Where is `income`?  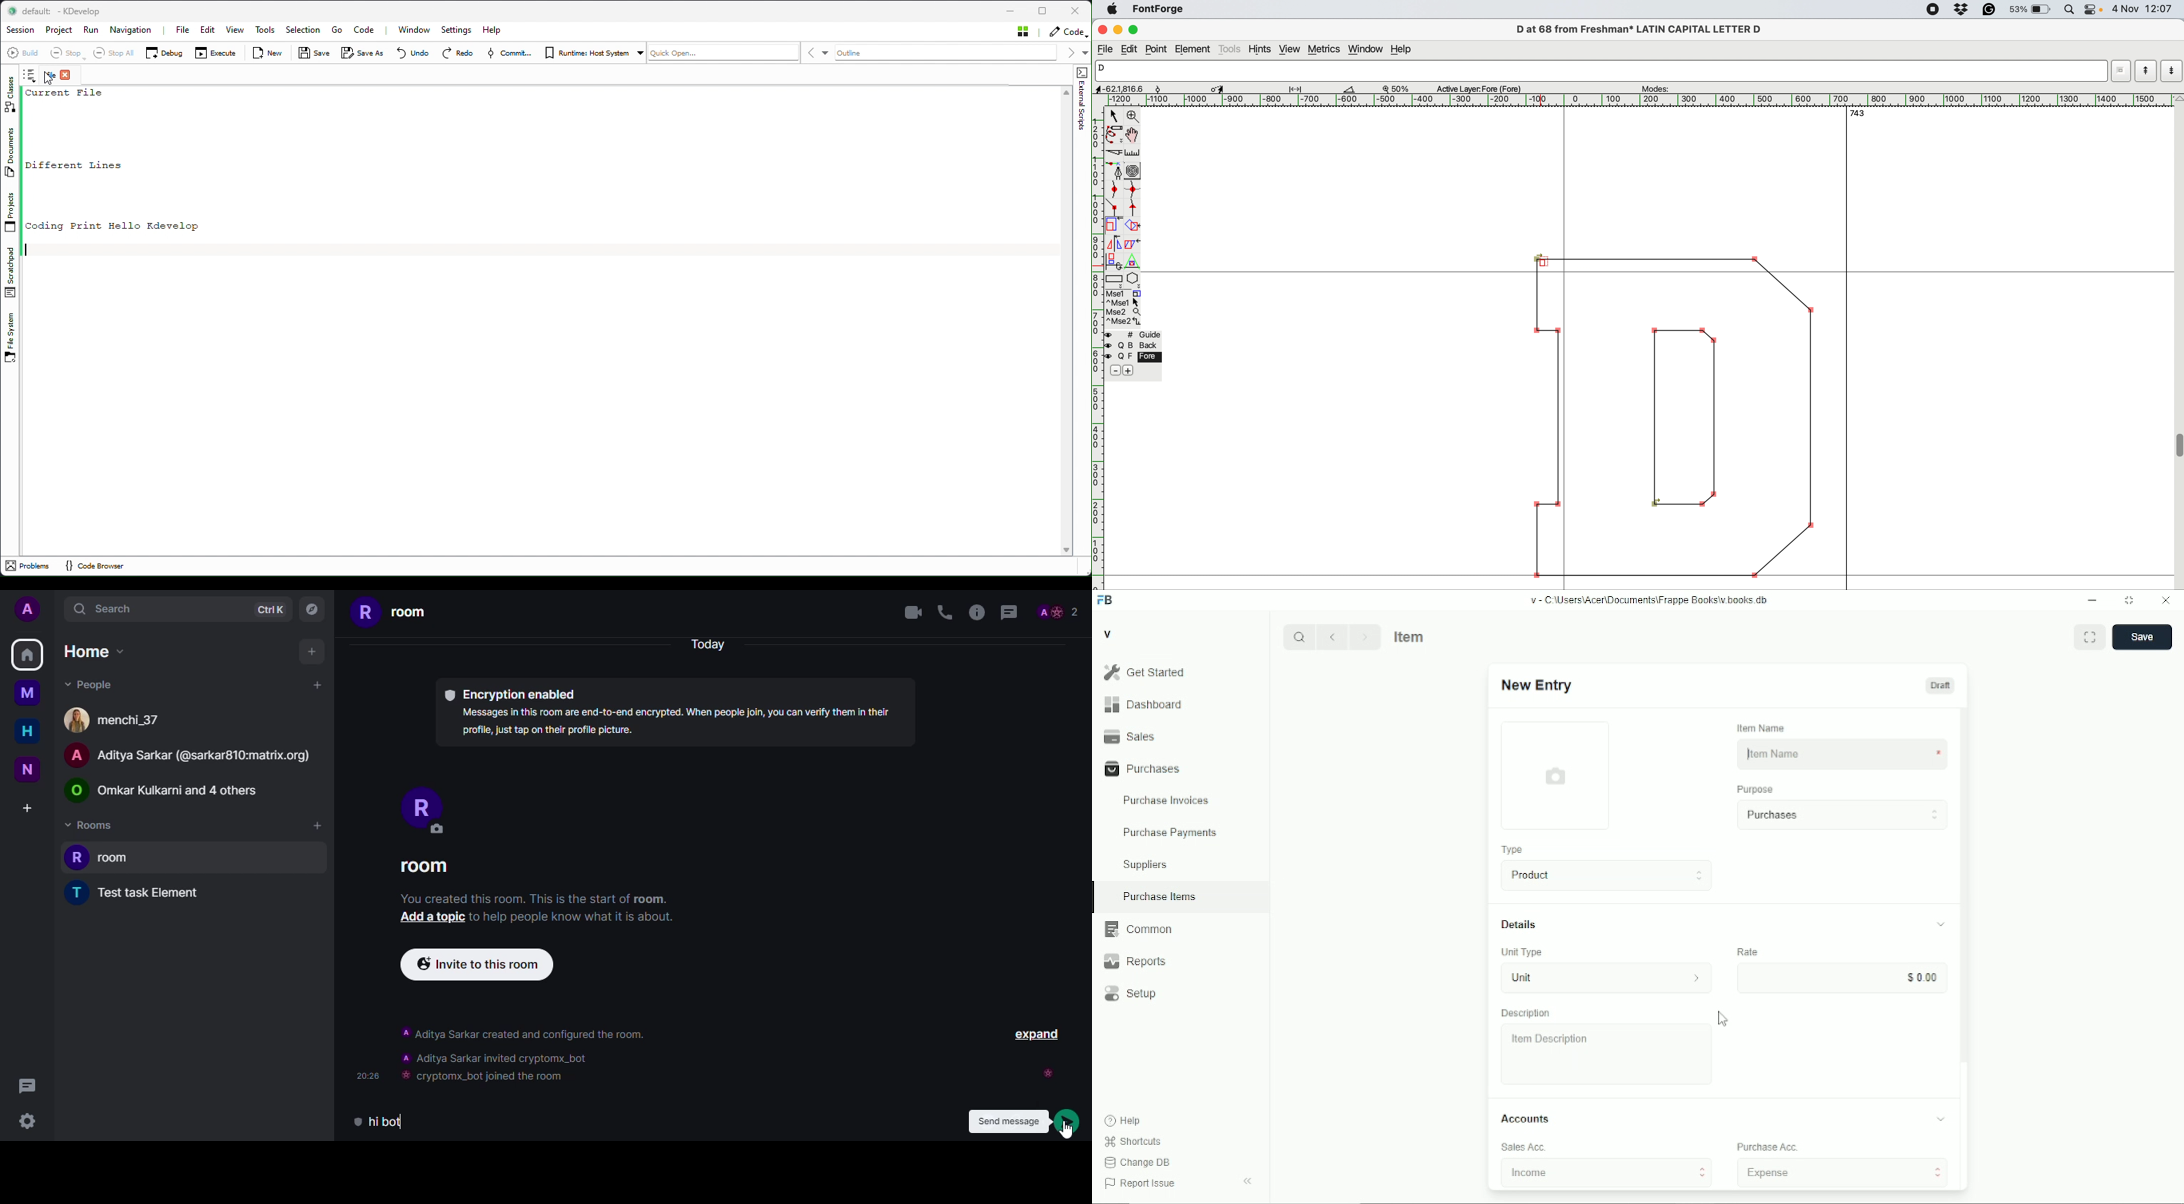 income is located at coordinates (1607, 1172).